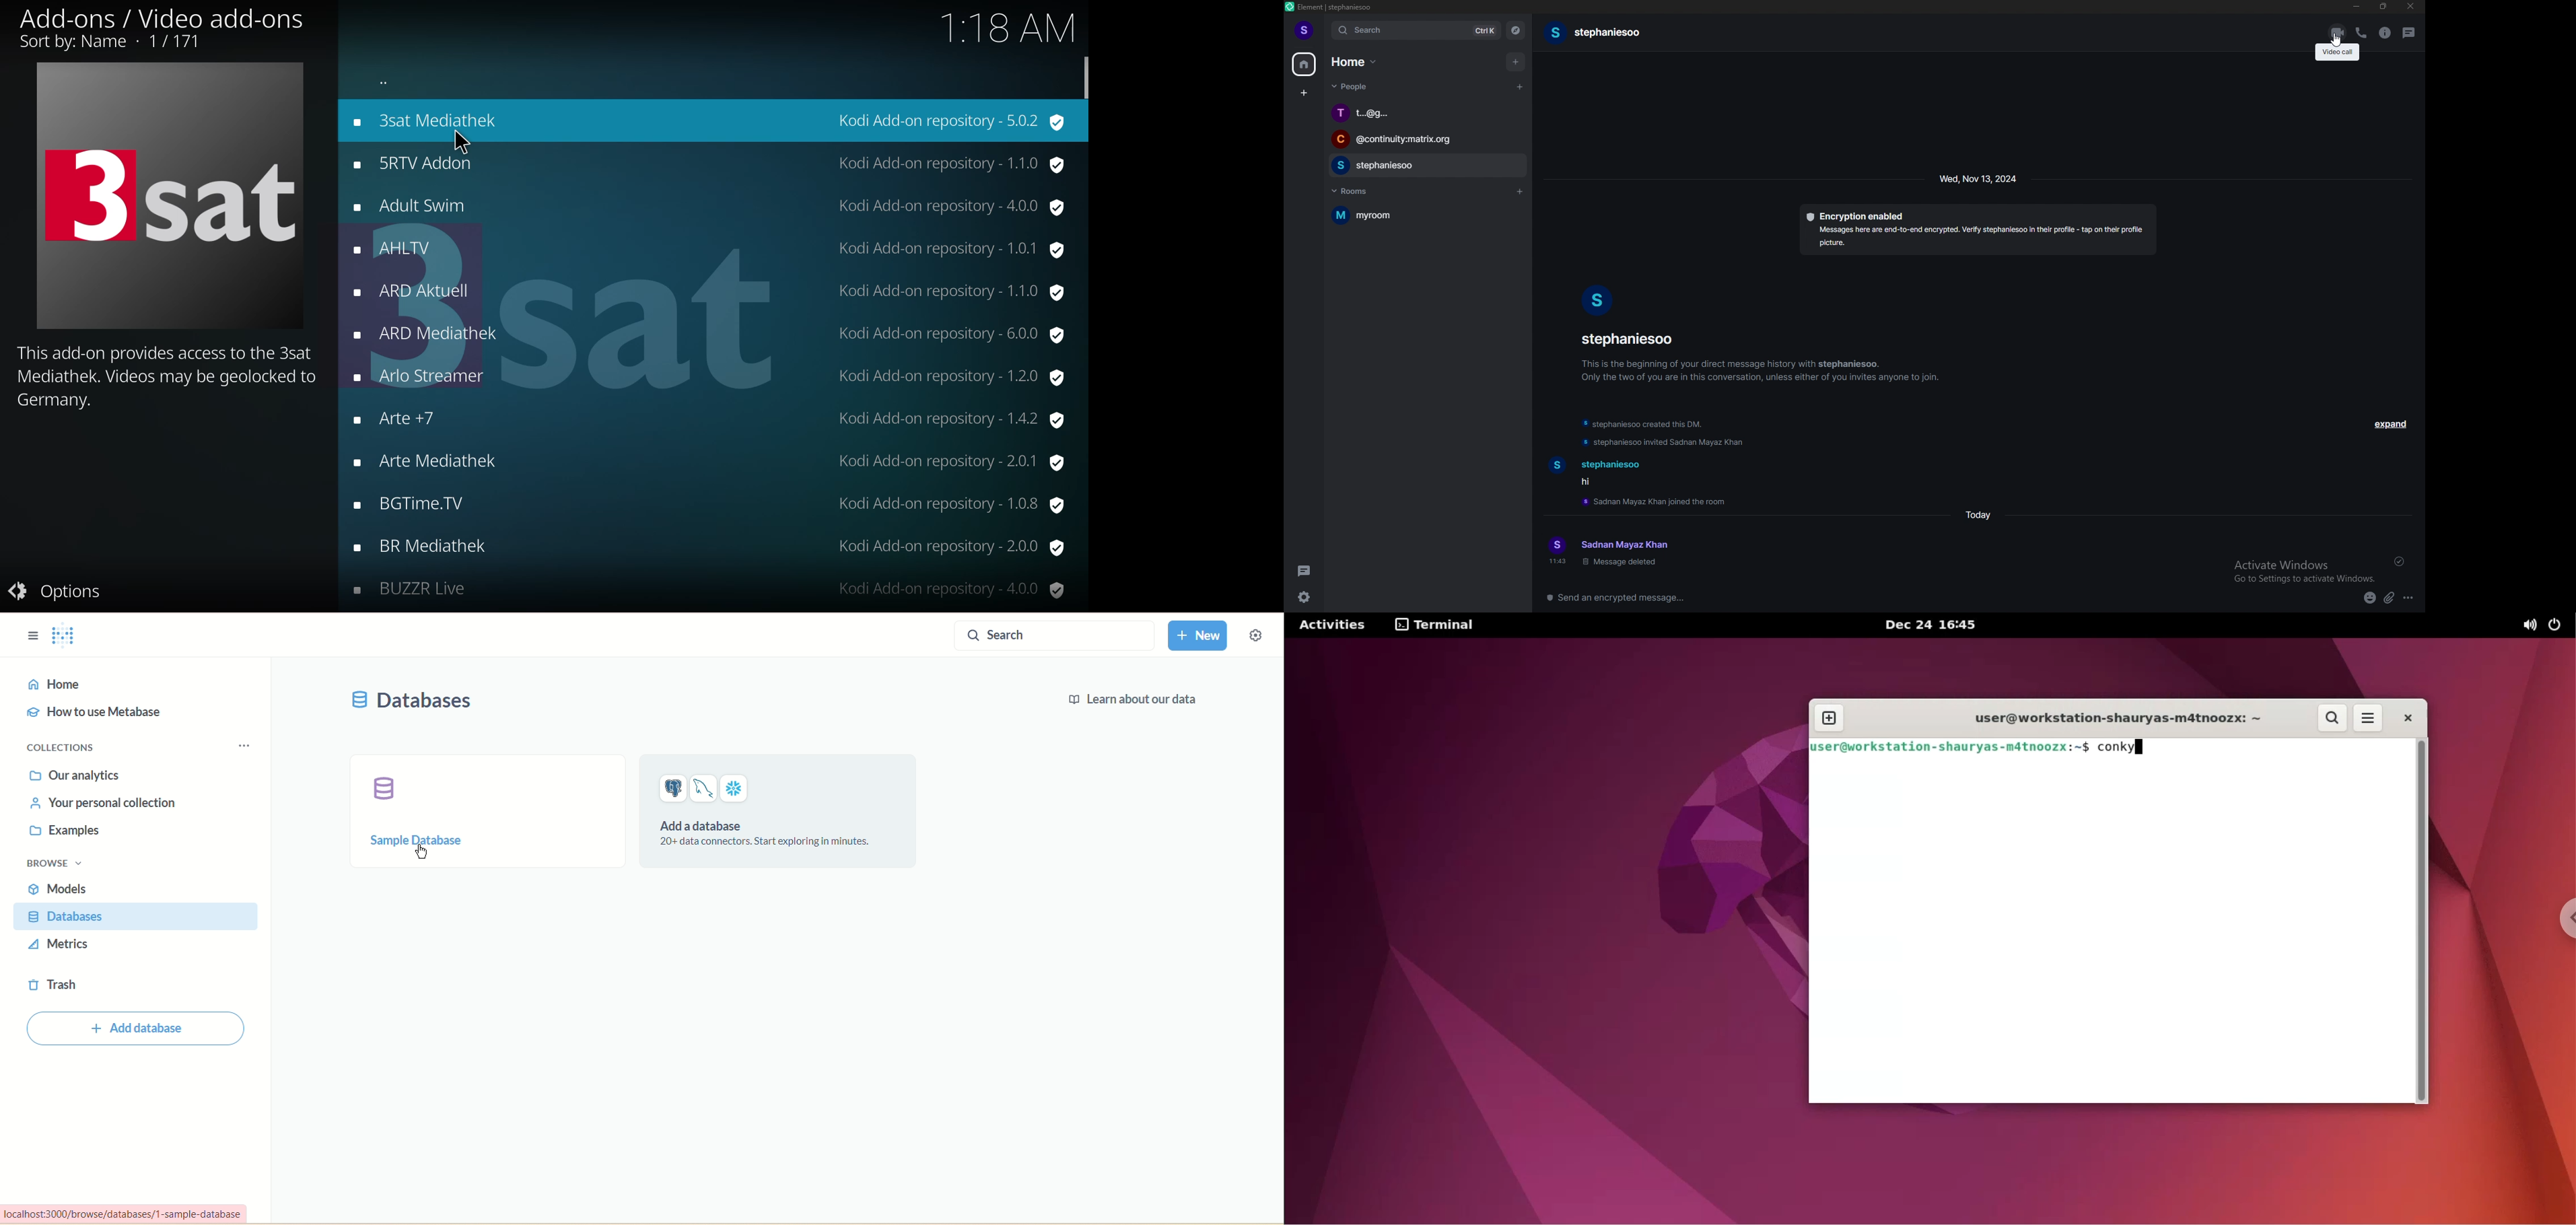 Image resolution: width=2576 pixels, height=1232 pixels. I want to click on message box, so click(1860, 596).